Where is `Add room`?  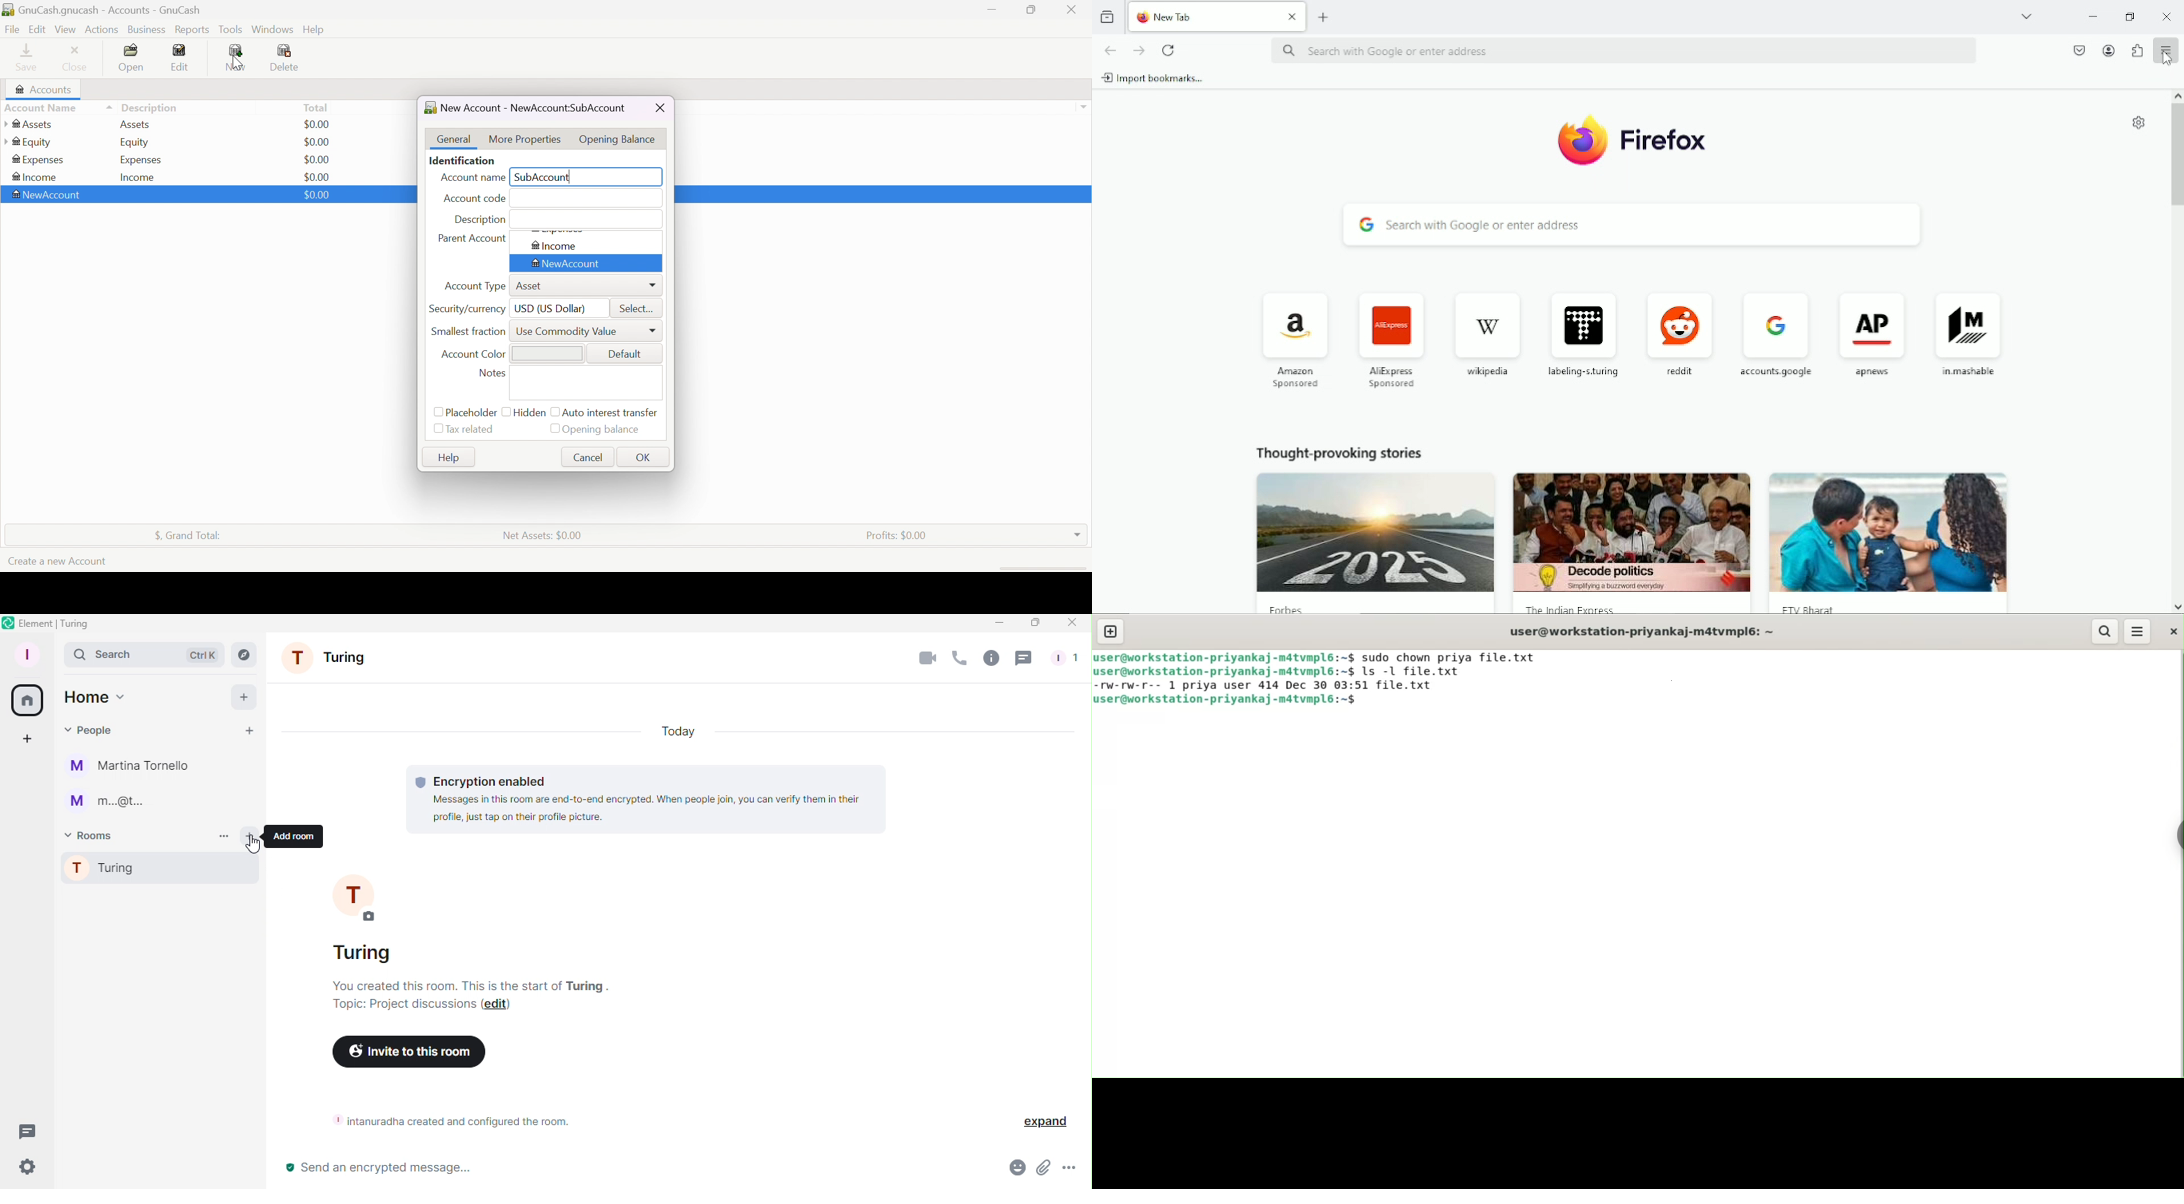 Add room is located at coordinates (299, 836).